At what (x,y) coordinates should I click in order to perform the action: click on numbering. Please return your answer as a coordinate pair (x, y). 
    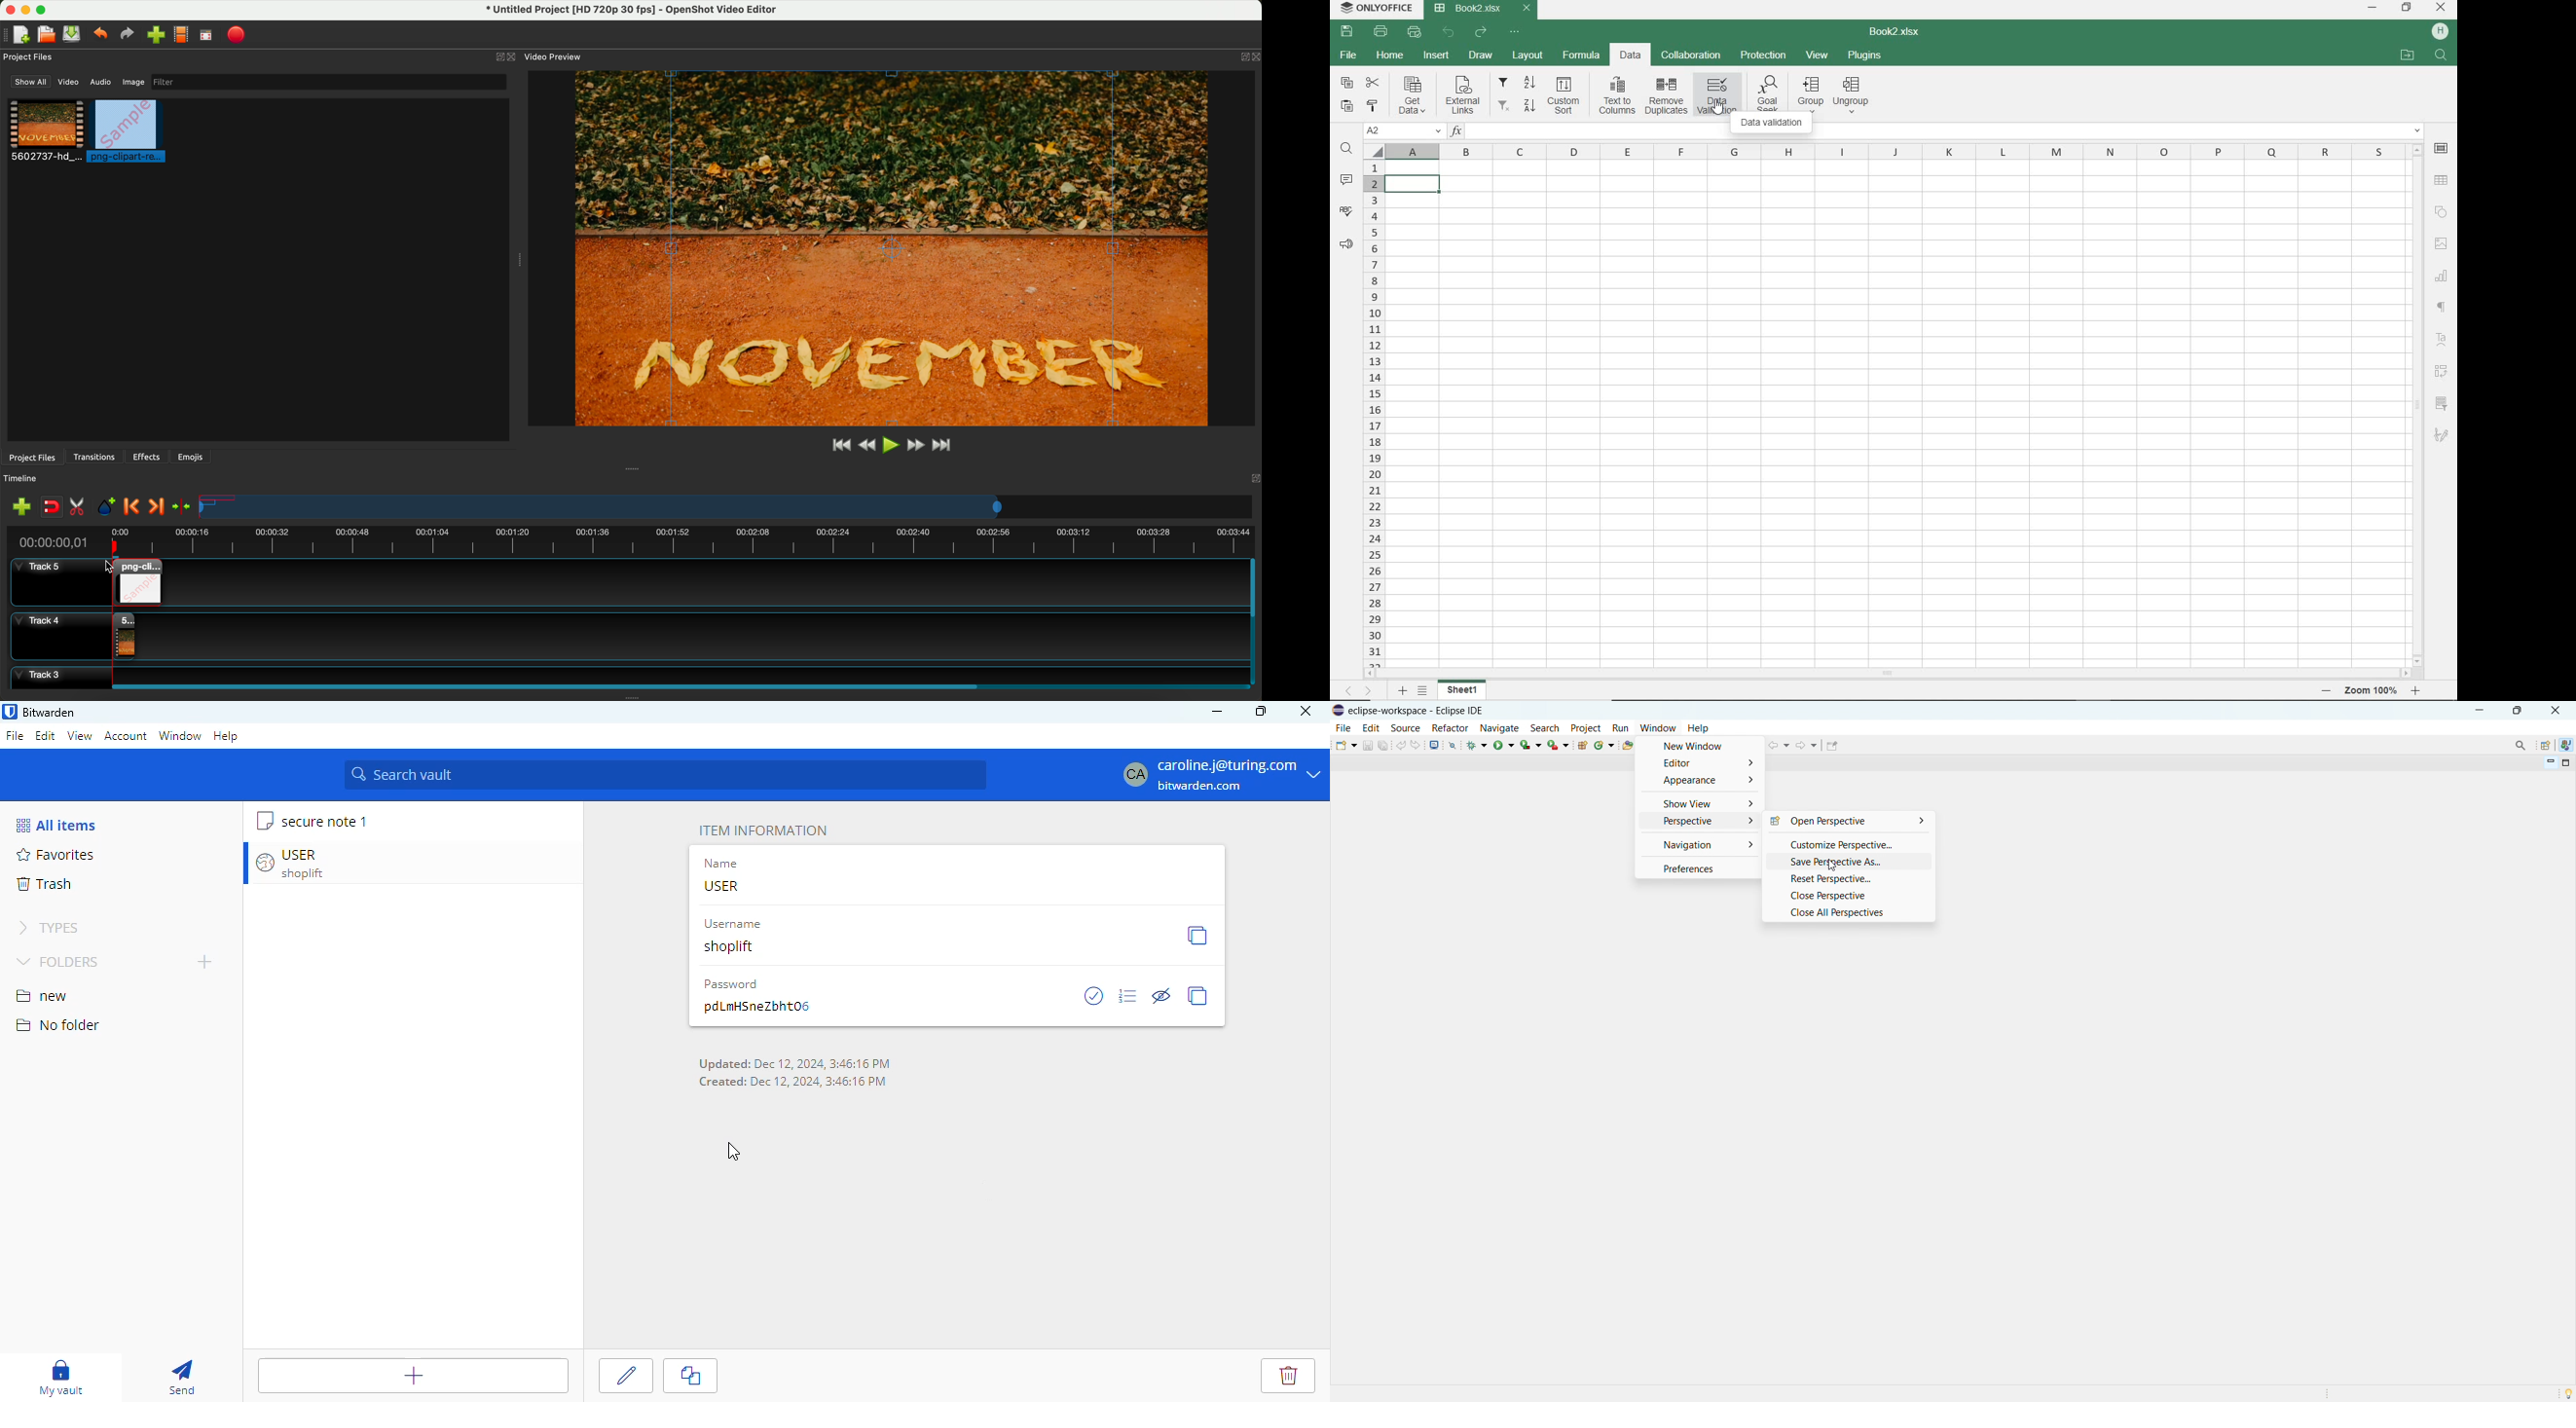
    Looking at the image, I should click on (1129, 996).